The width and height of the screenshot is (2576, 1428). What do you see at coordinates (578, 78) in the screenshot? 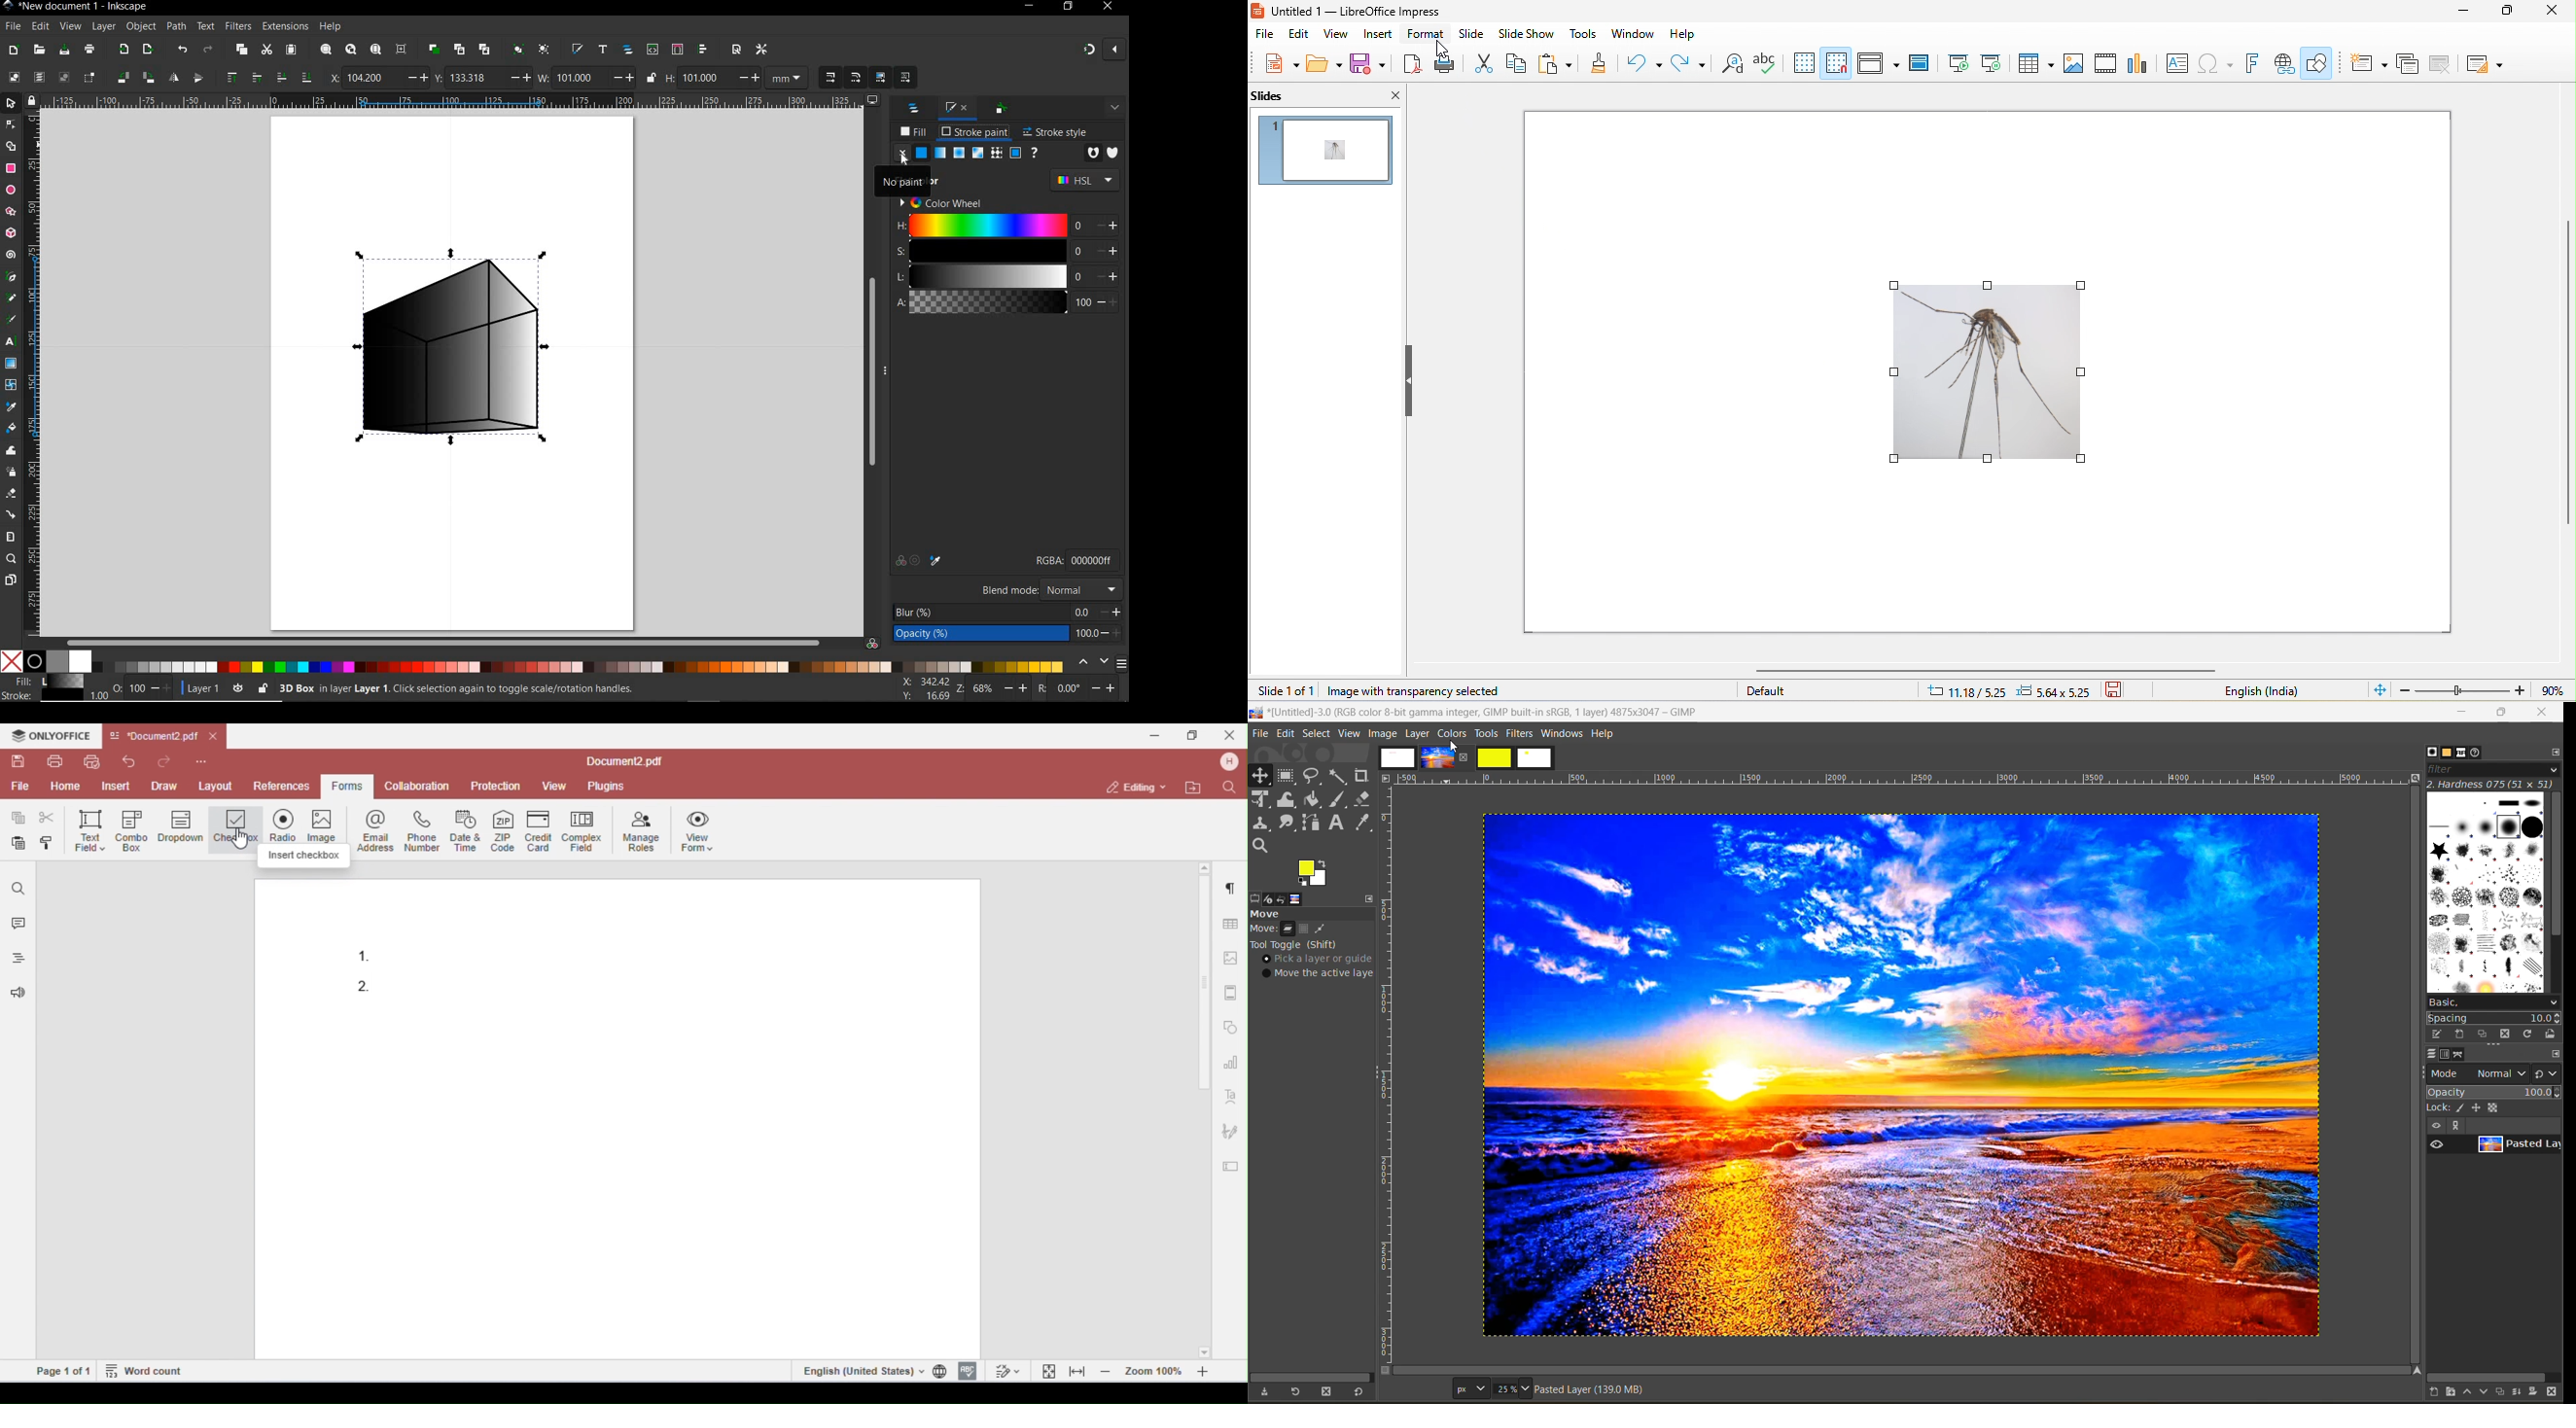
I see `101` at bounding box center [578, 78].